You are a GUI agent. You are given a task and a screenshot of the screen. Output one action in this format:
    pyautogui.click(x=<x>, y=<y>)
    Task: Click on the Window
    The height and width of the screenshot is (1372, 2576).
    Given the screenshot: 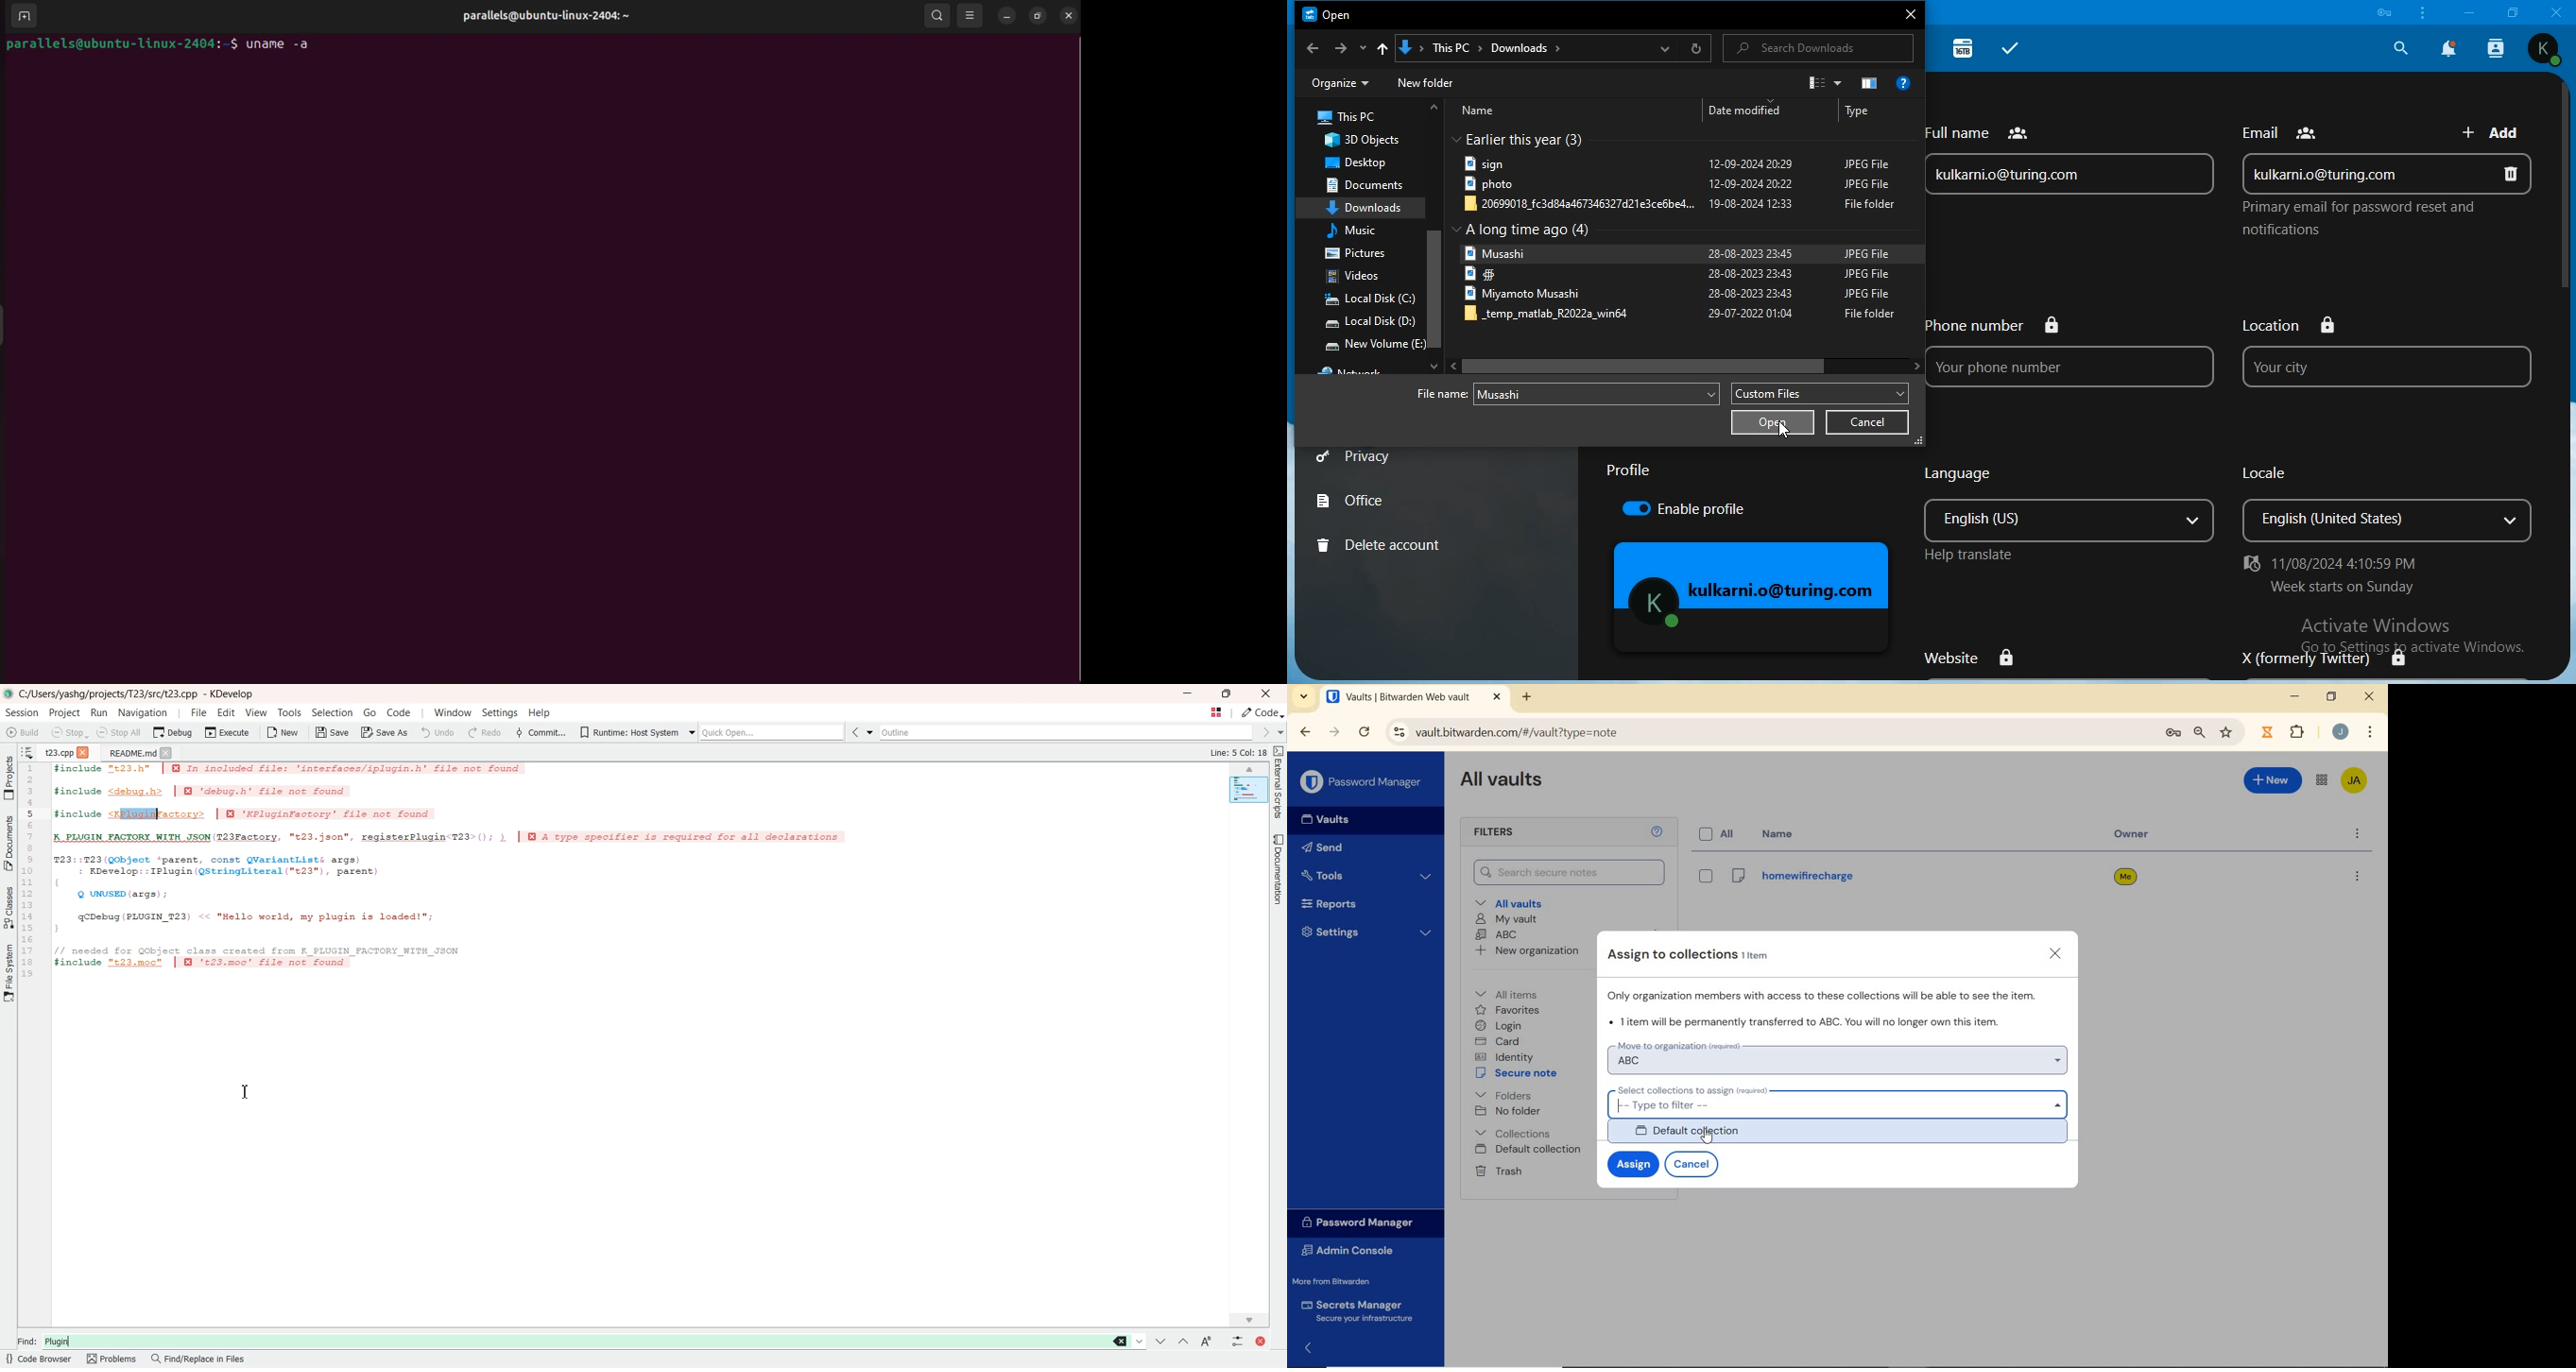 What is the action you would take?
    pyautogui.click(x=453, y=713)
    